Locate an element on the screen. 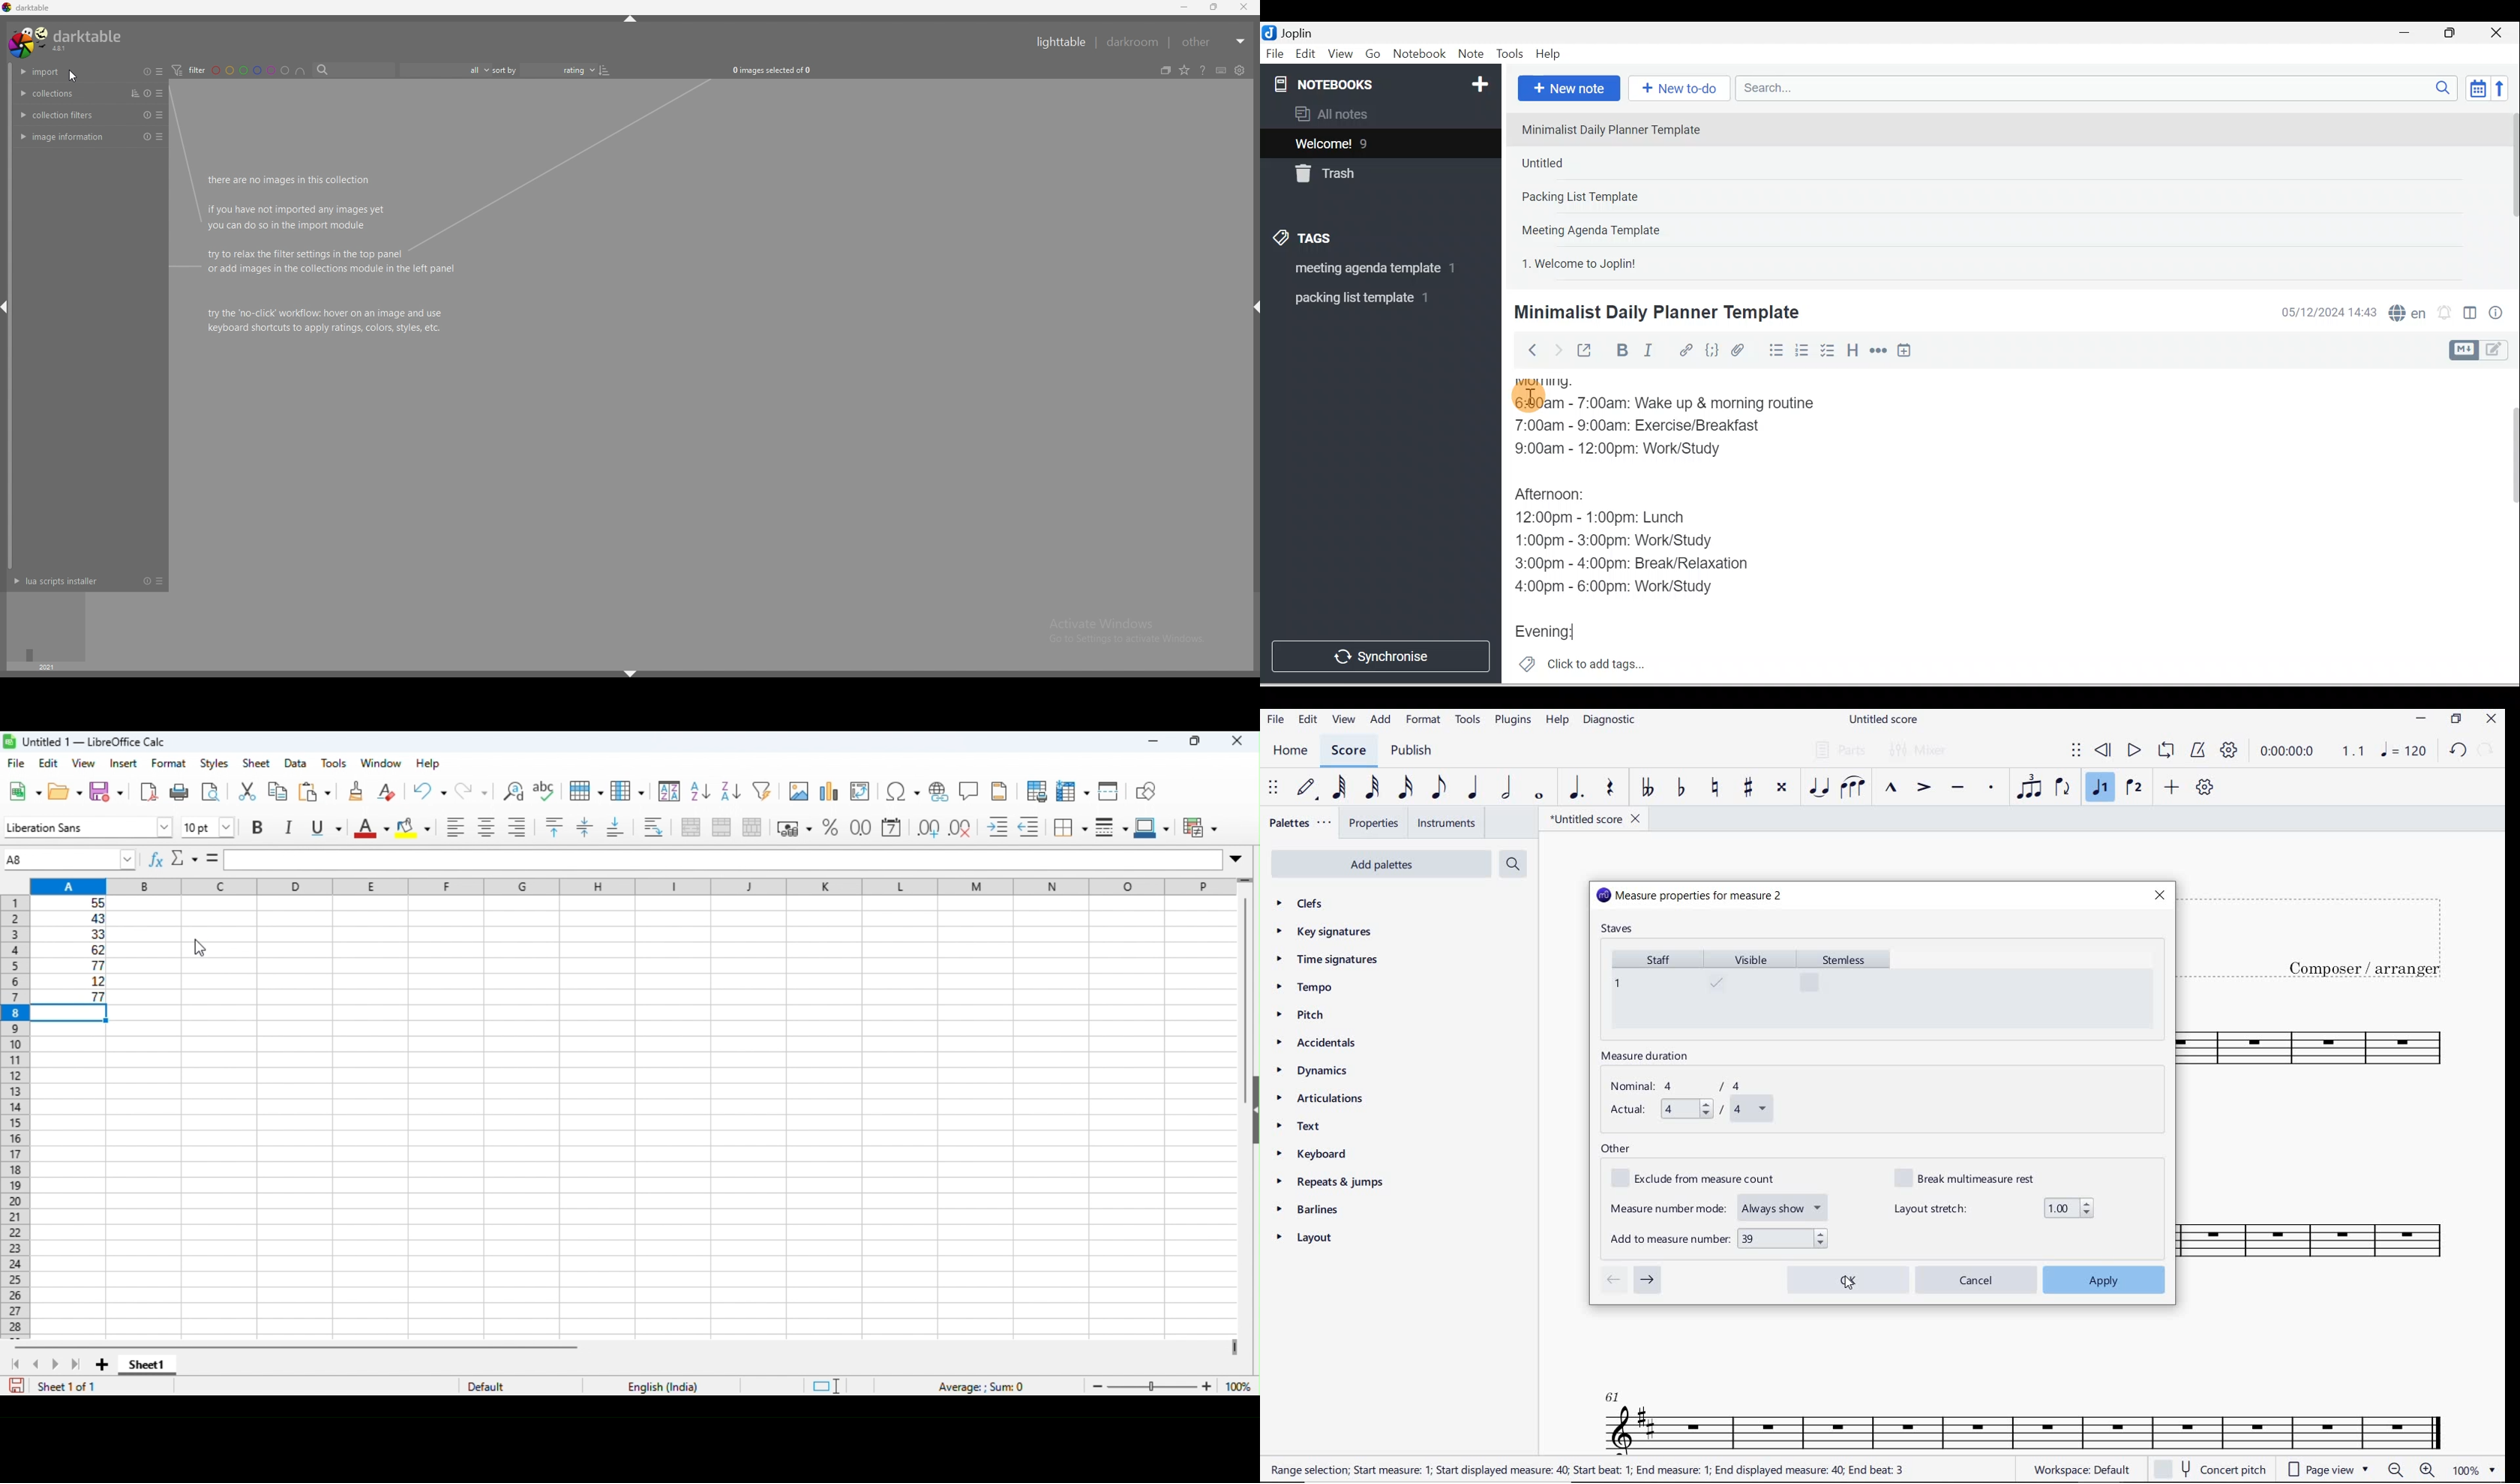 The image size is (2520, 1484). previous sheet is located at coordinates (38, 1364).